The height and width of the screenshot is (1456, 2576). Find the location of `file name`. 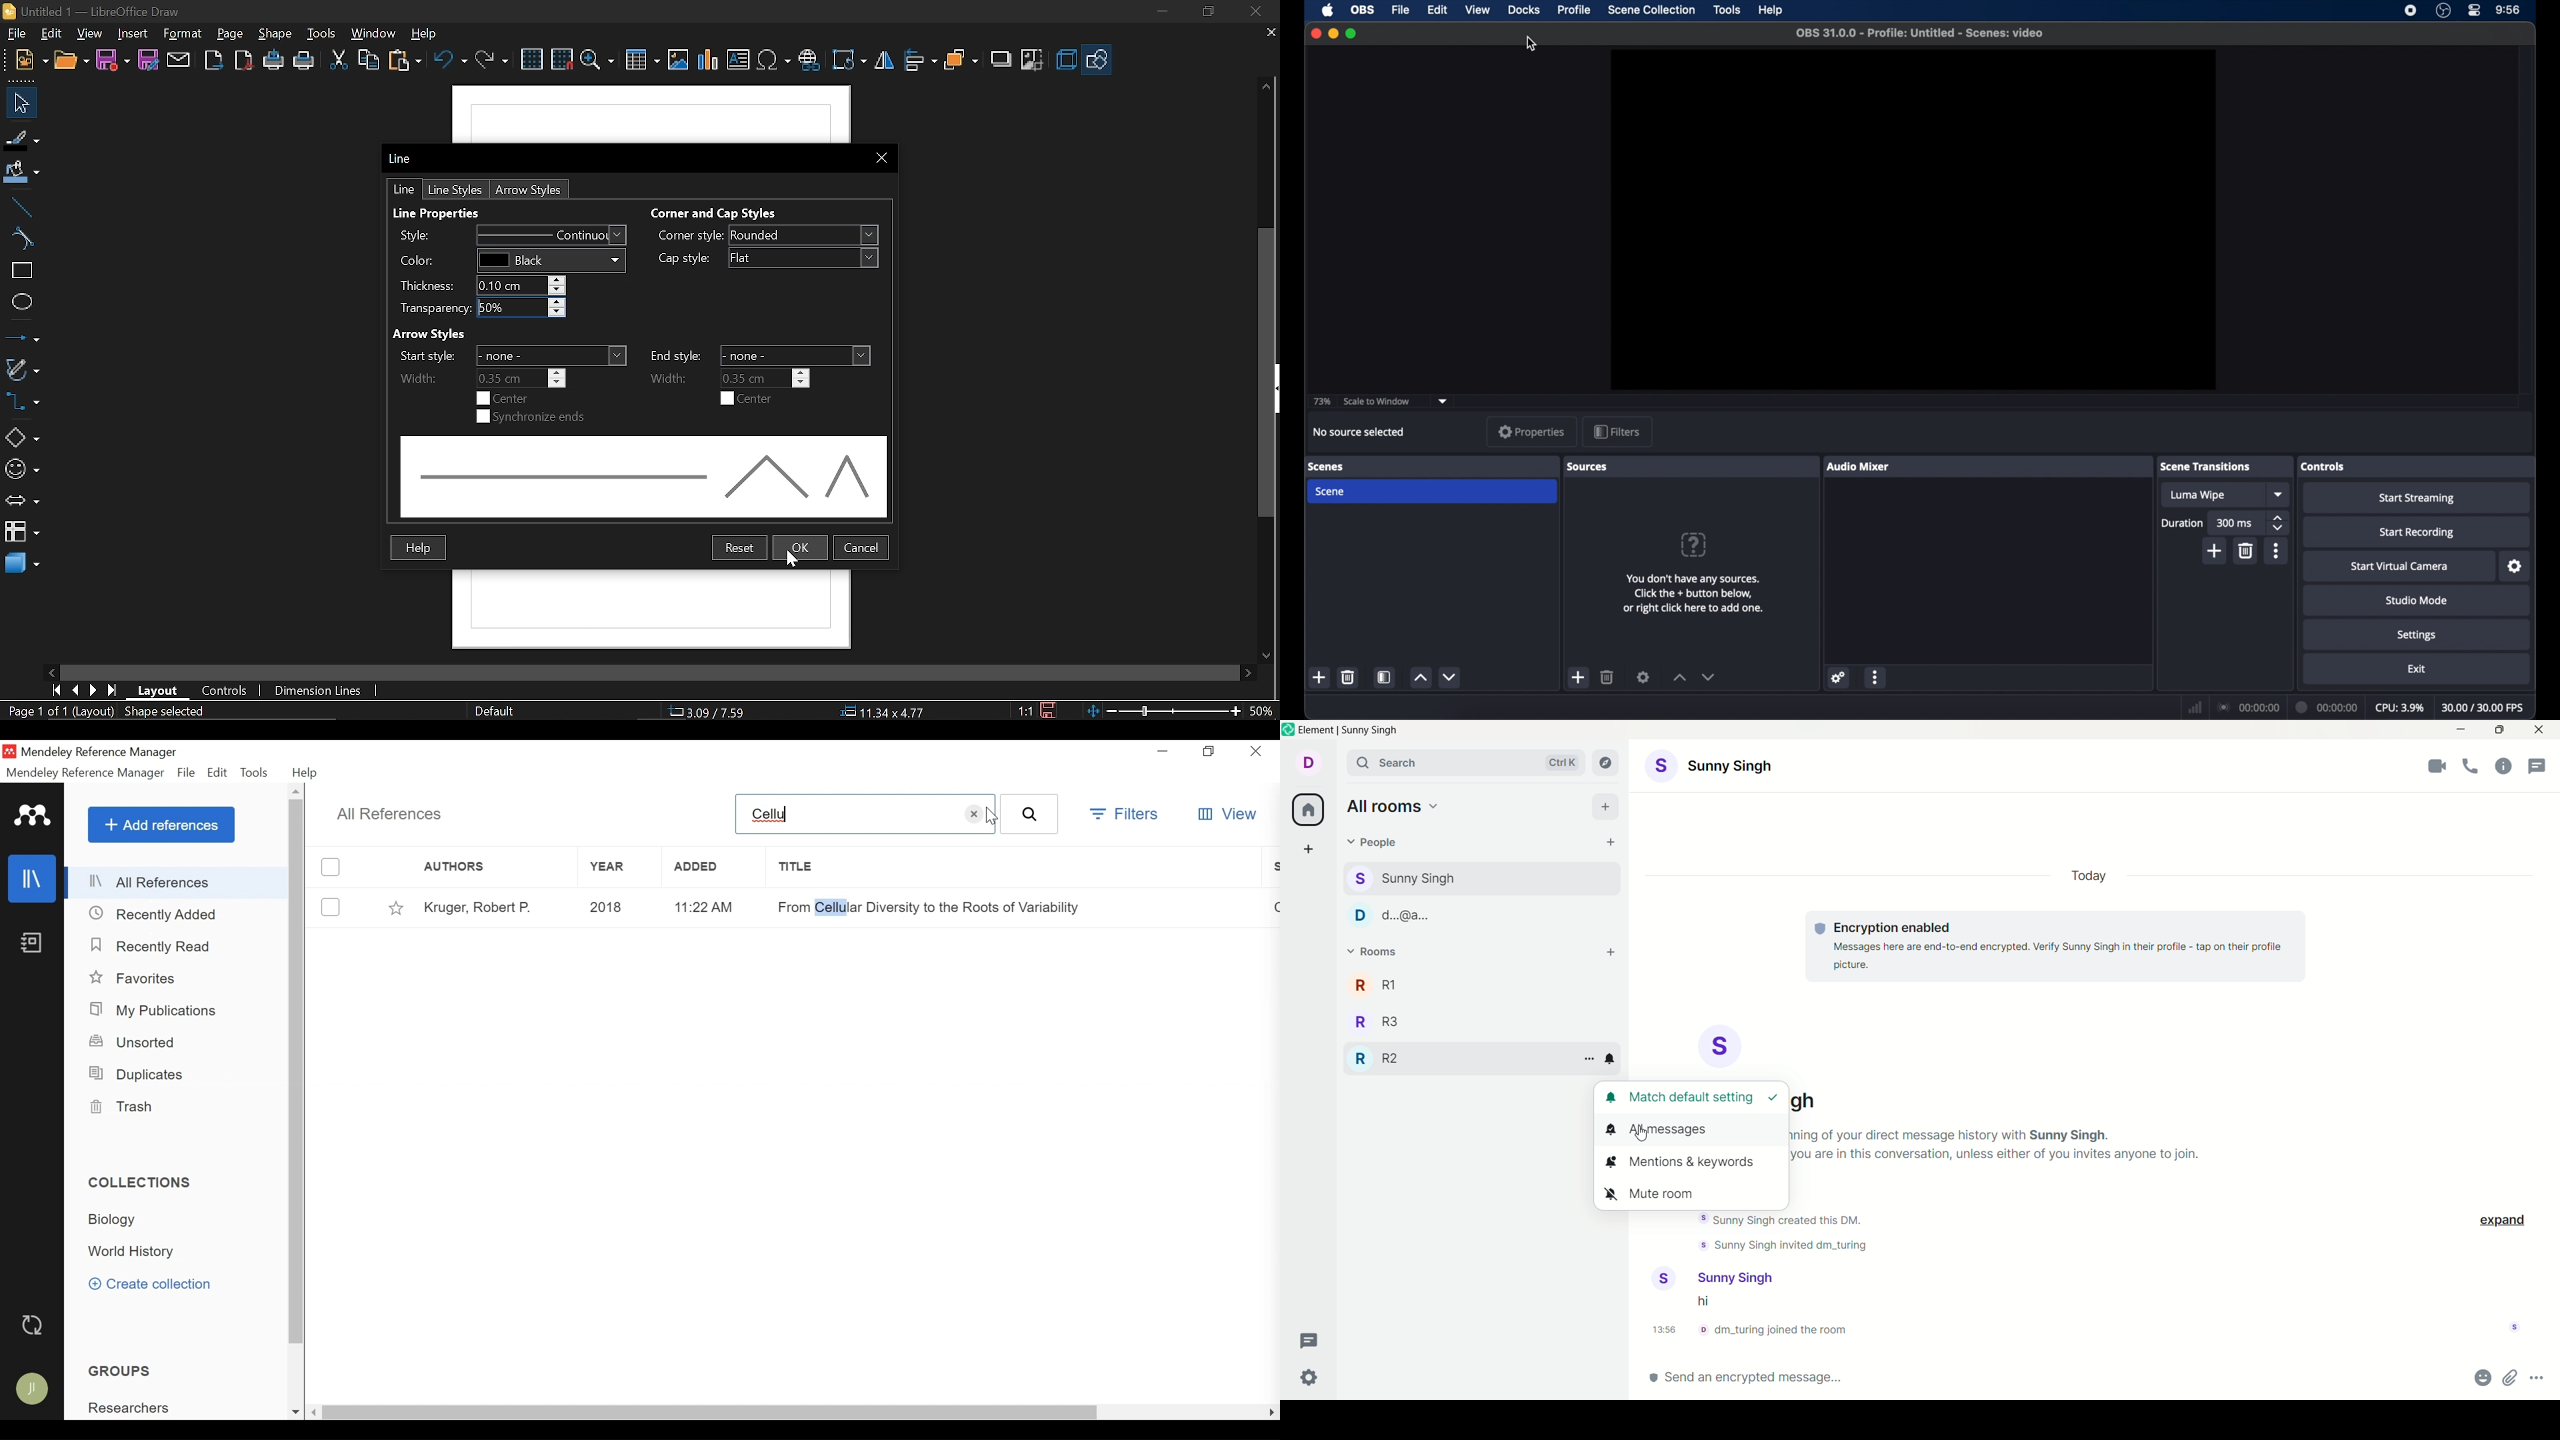

file name is located at coordinates (1919, 33).